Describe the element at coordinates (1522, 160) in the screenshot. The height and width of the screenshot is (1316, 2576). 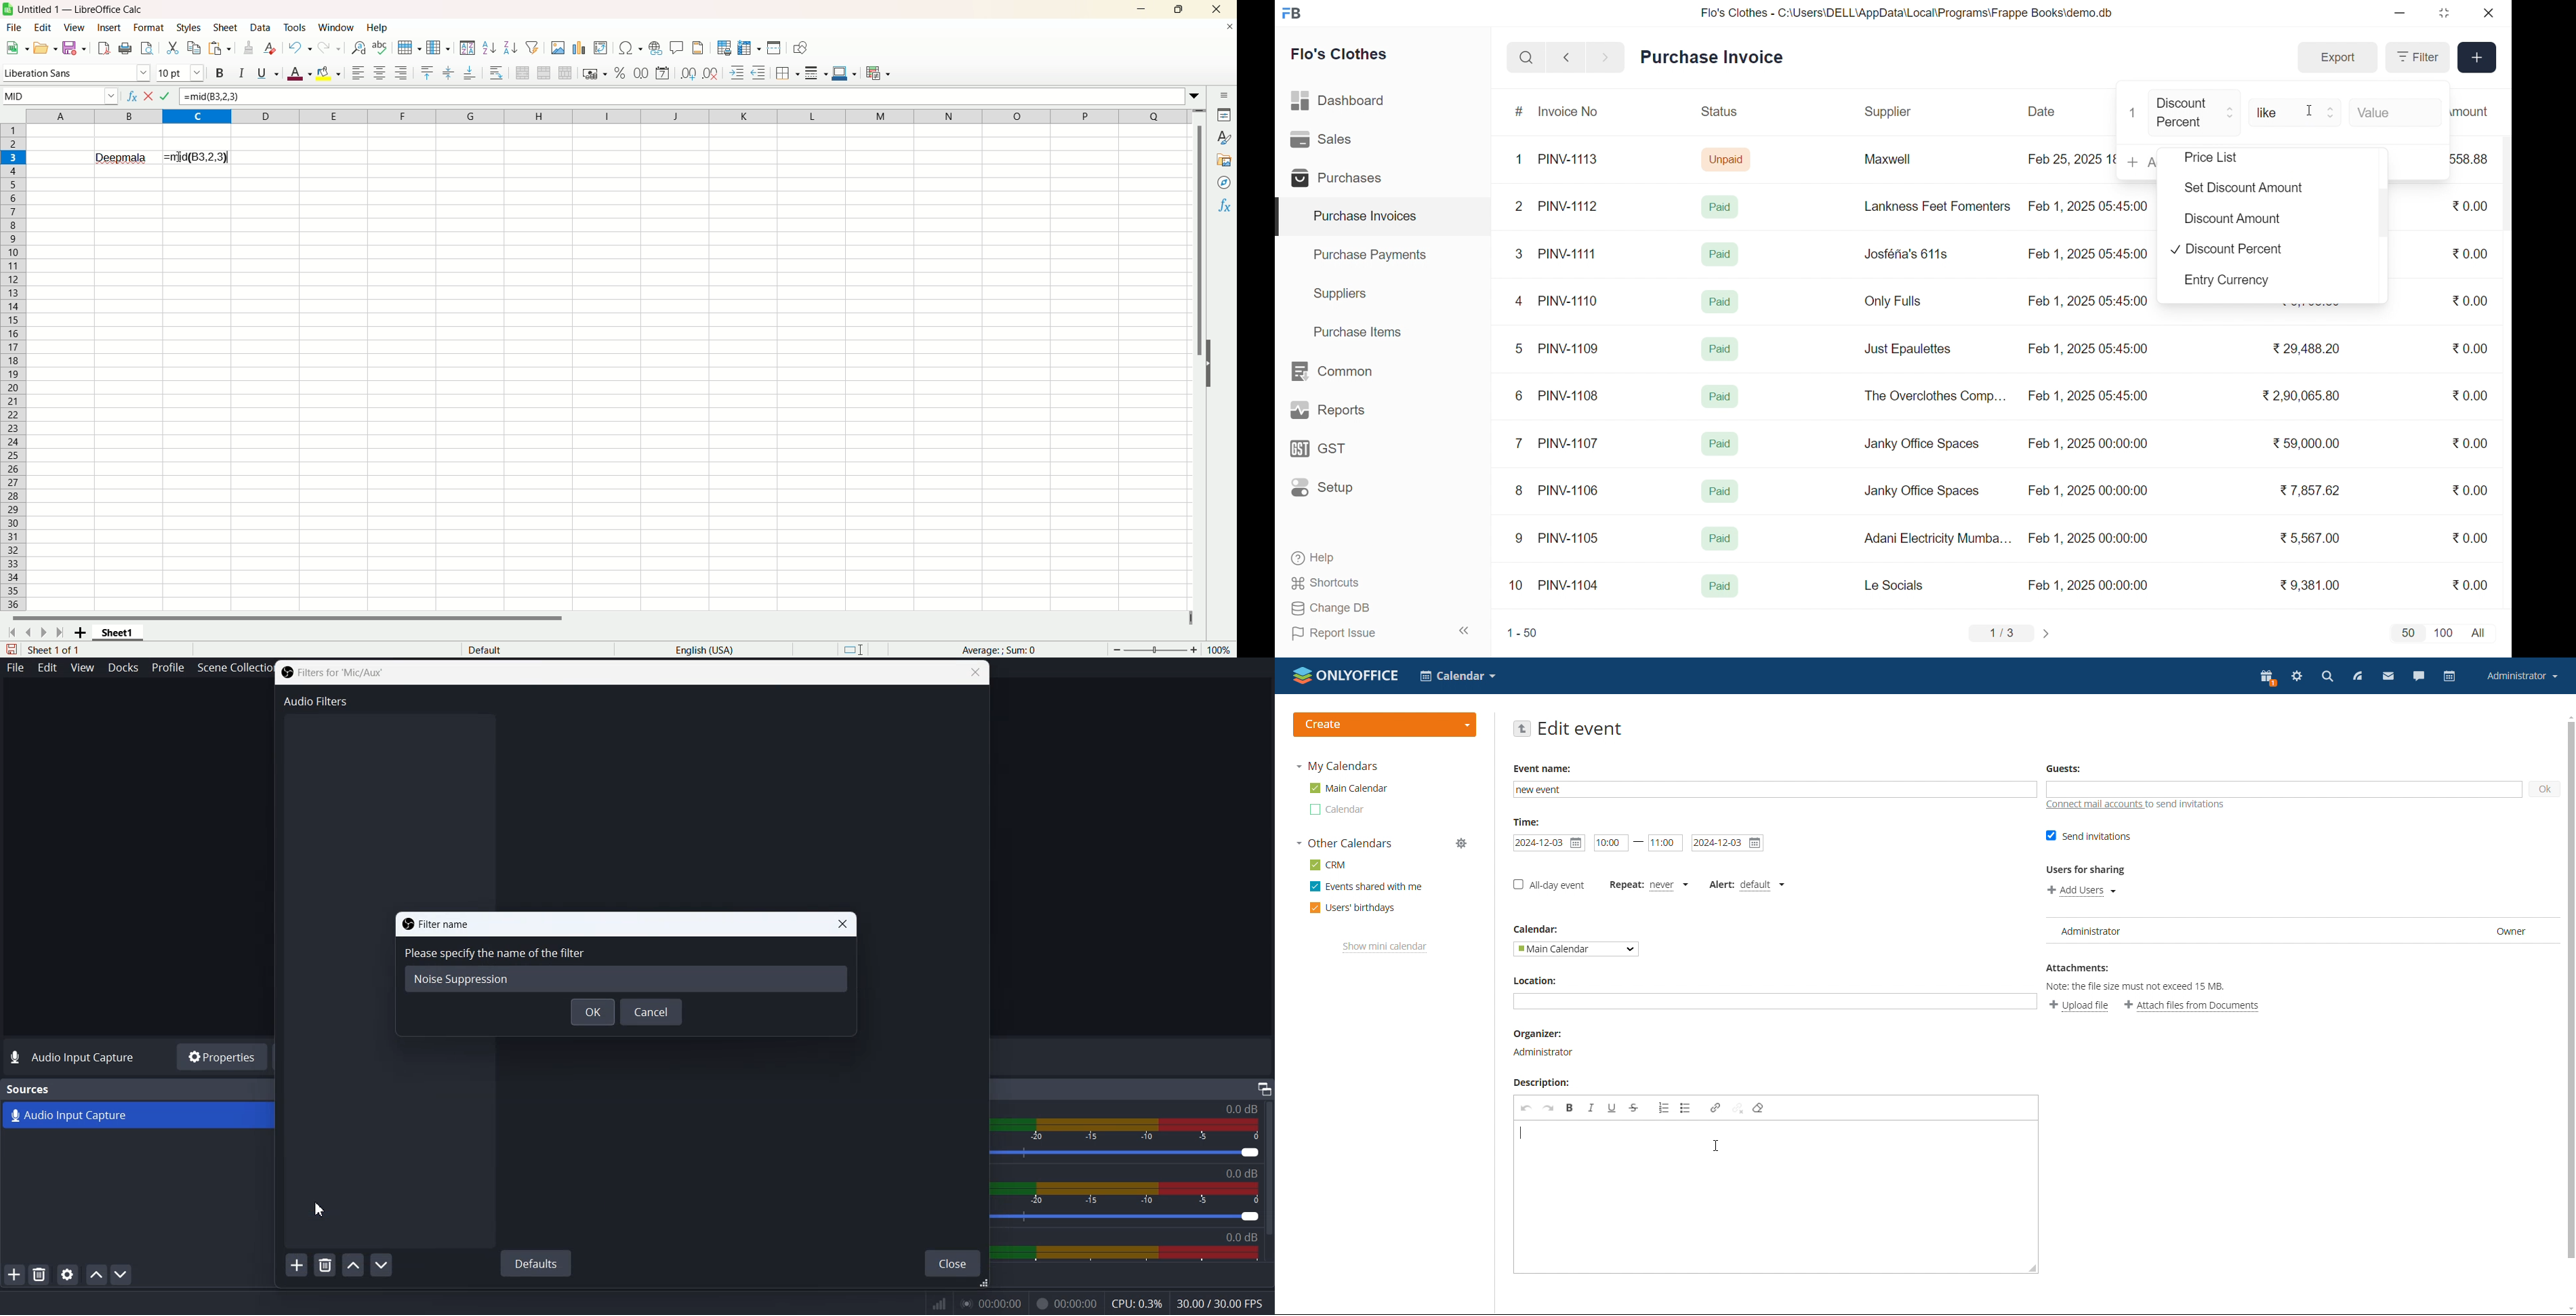
I see `1` at that location.